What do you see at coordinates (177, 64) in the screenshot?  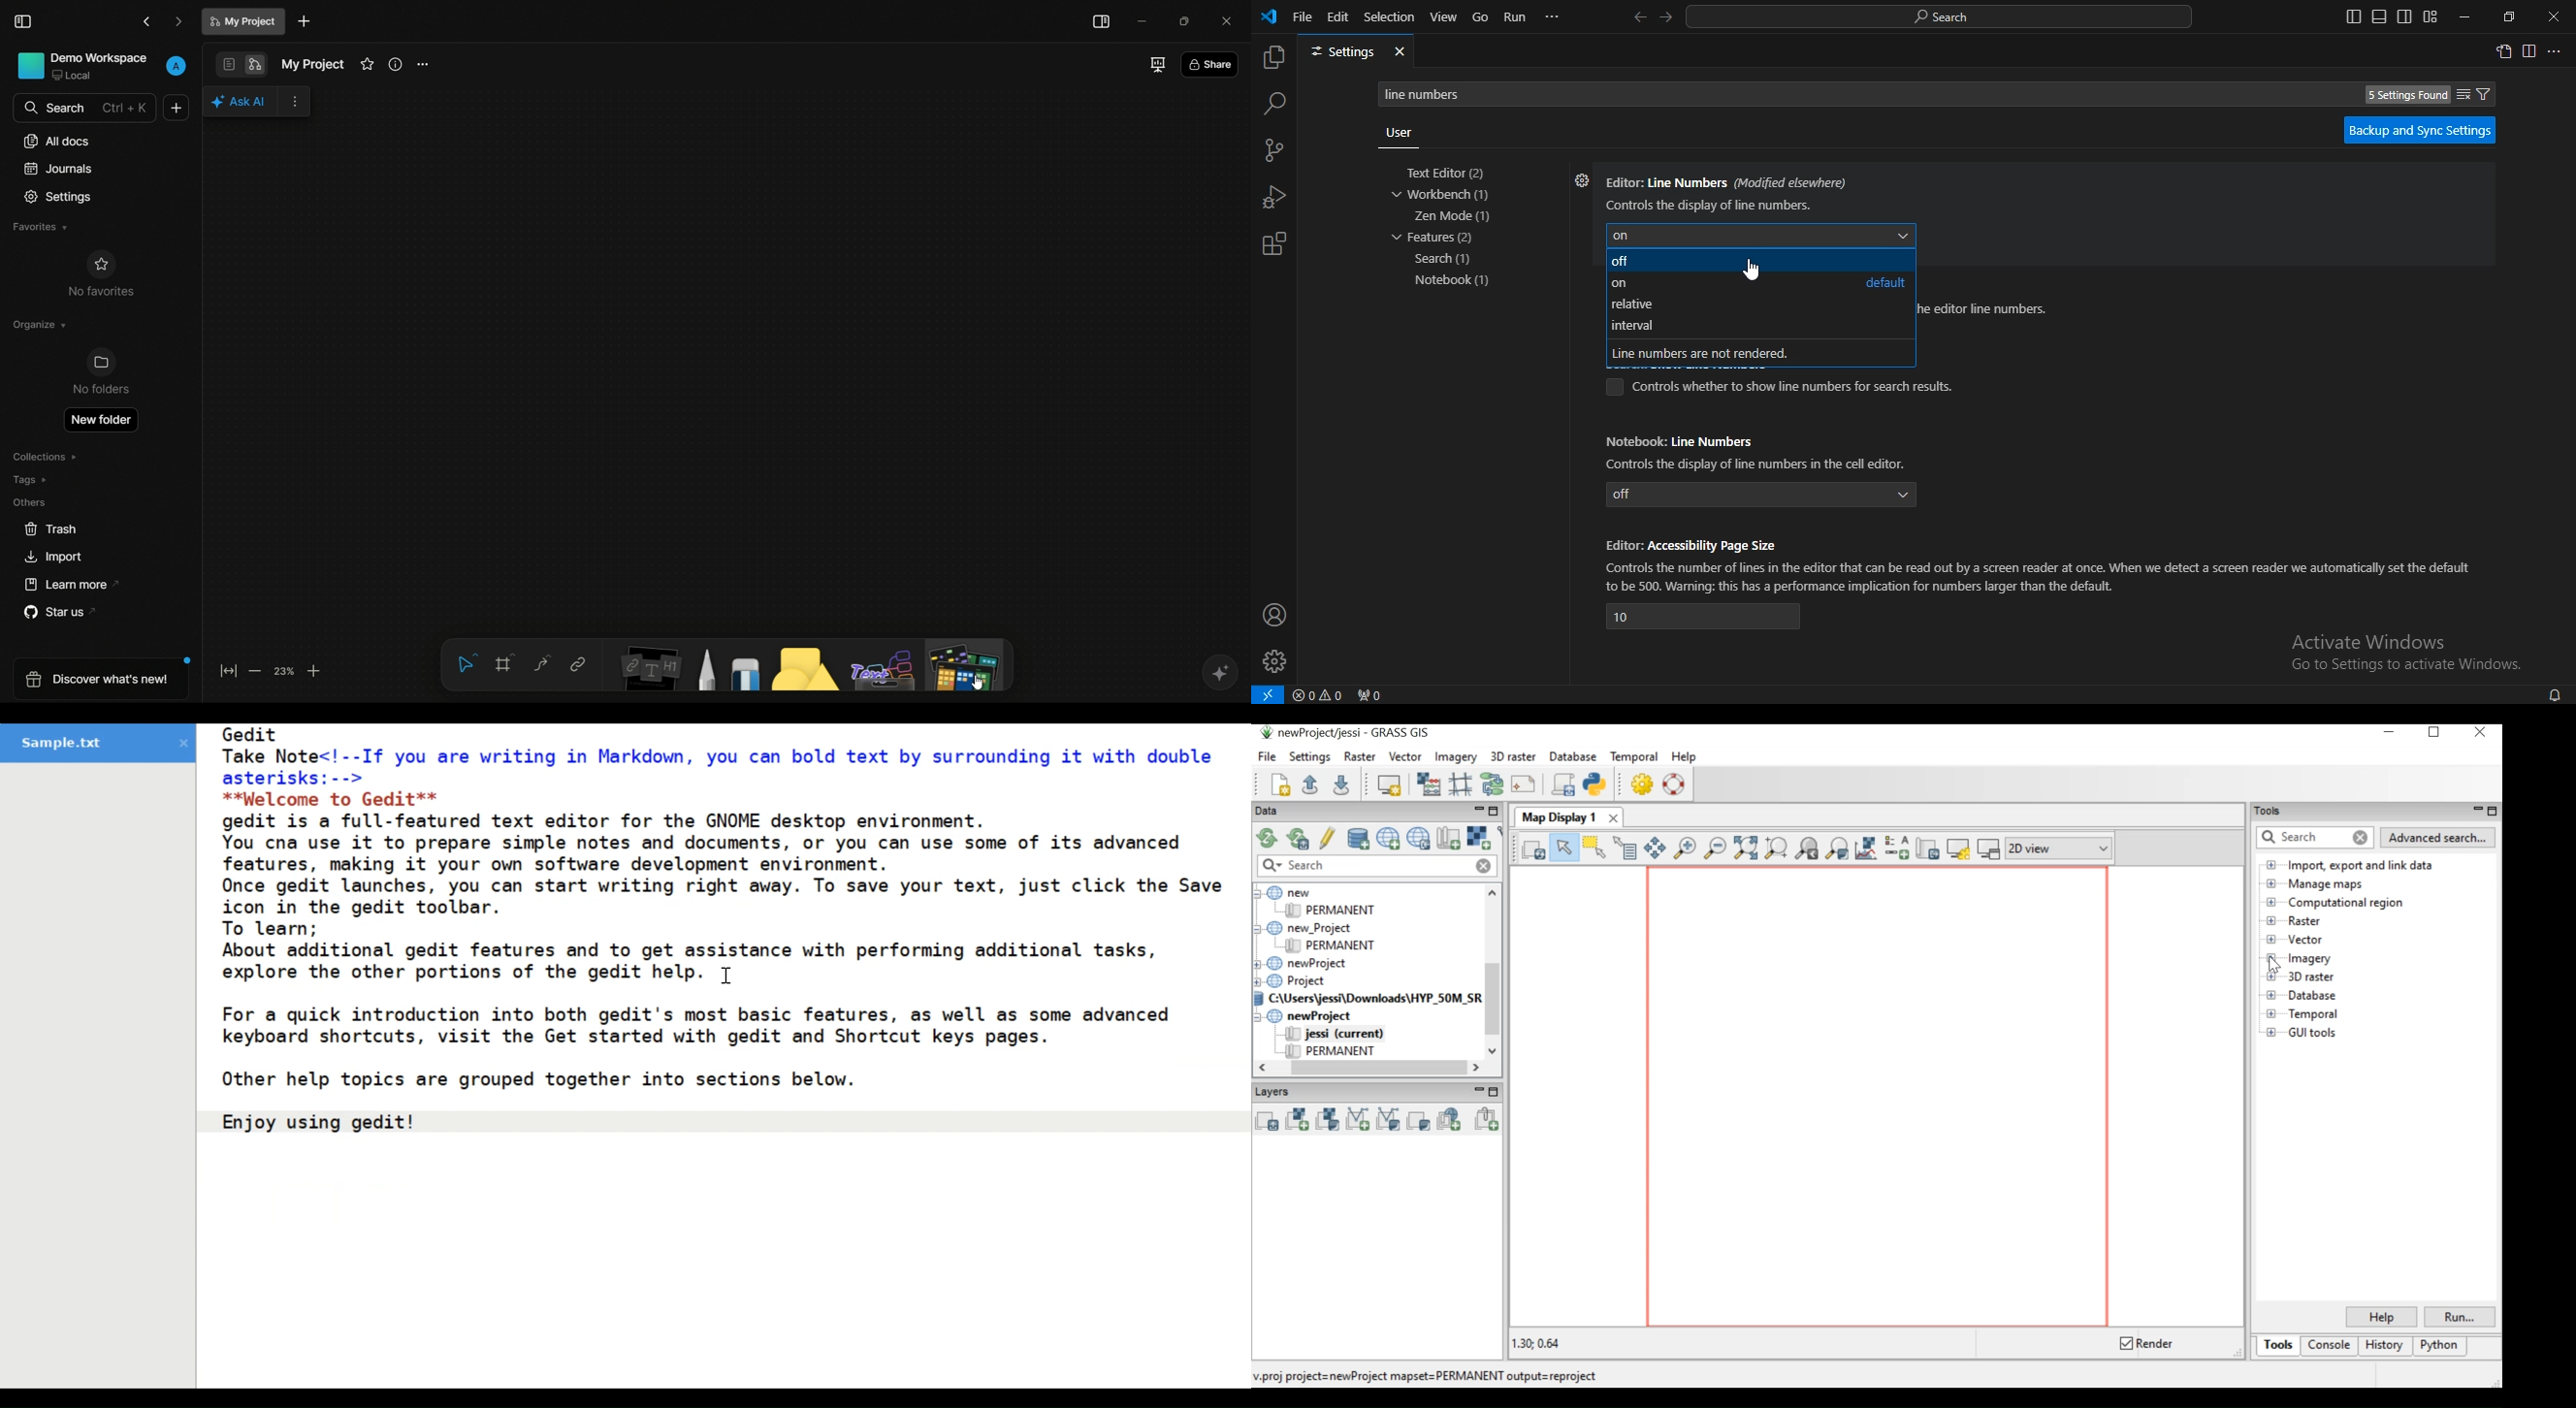 I see `profile icon` at bounding box center [177, 64].